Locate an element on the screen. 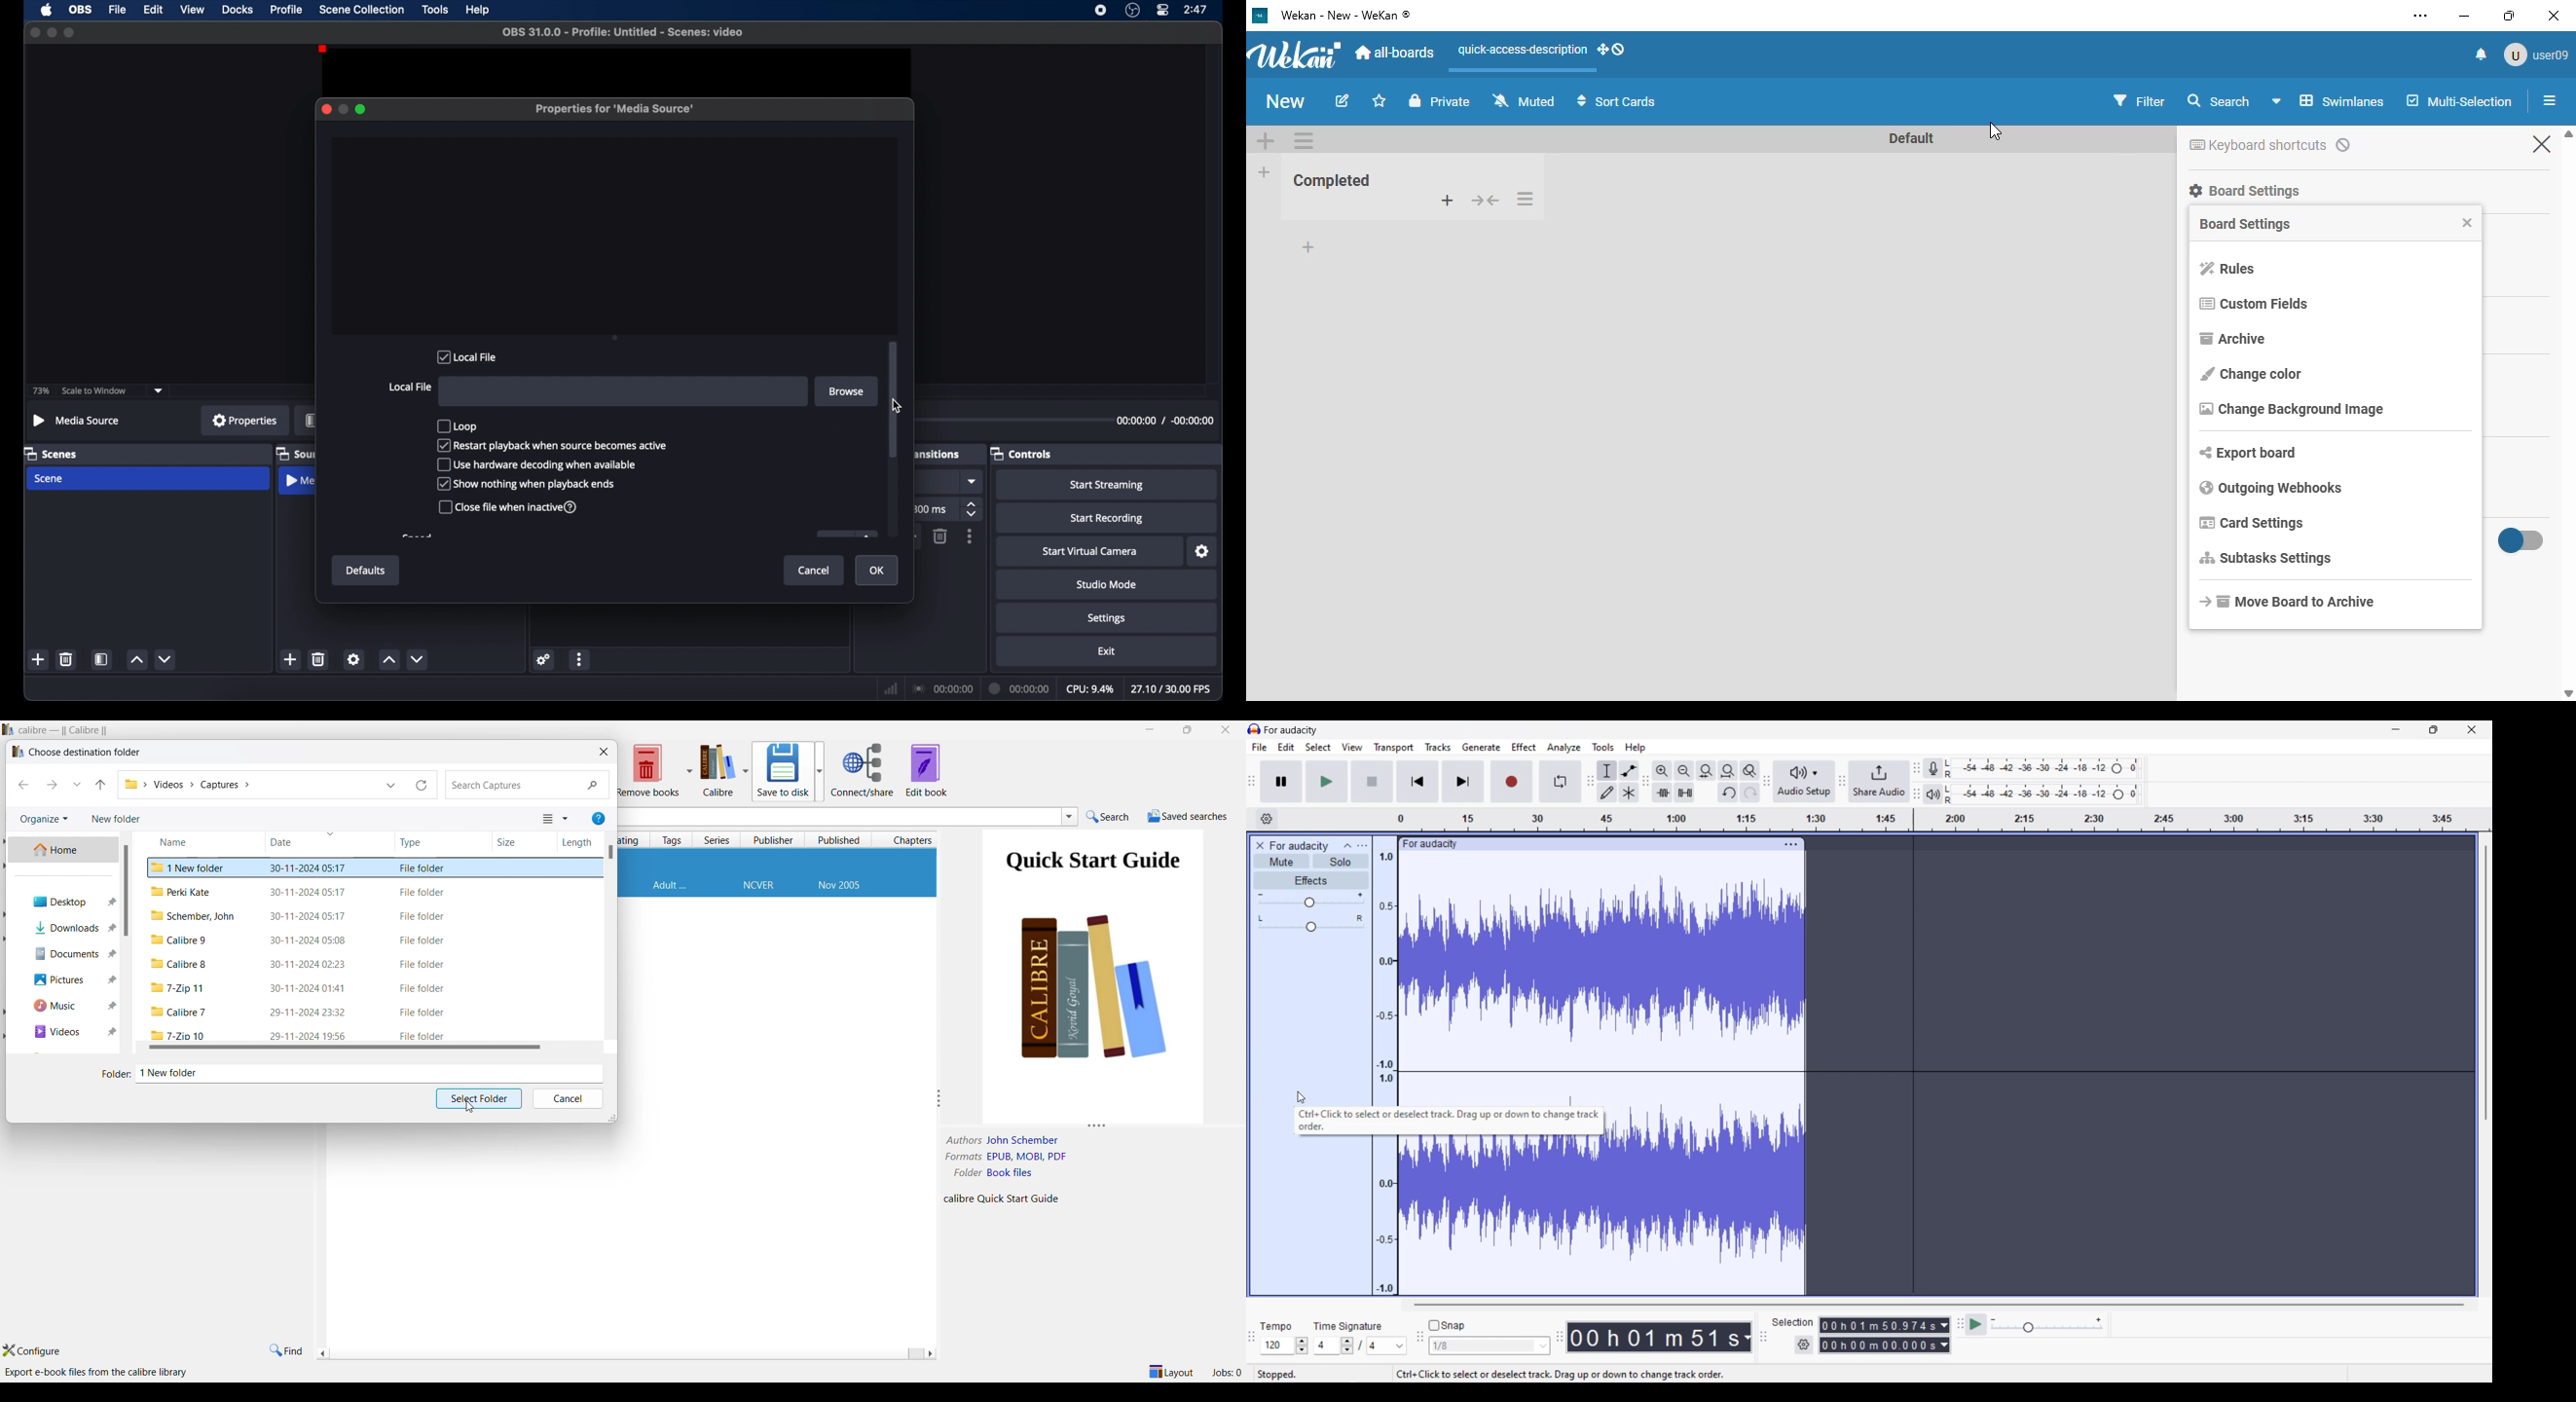 This screenshot has height=1428, width=2576. subtasks settings is located at coordinates (2266, 559).